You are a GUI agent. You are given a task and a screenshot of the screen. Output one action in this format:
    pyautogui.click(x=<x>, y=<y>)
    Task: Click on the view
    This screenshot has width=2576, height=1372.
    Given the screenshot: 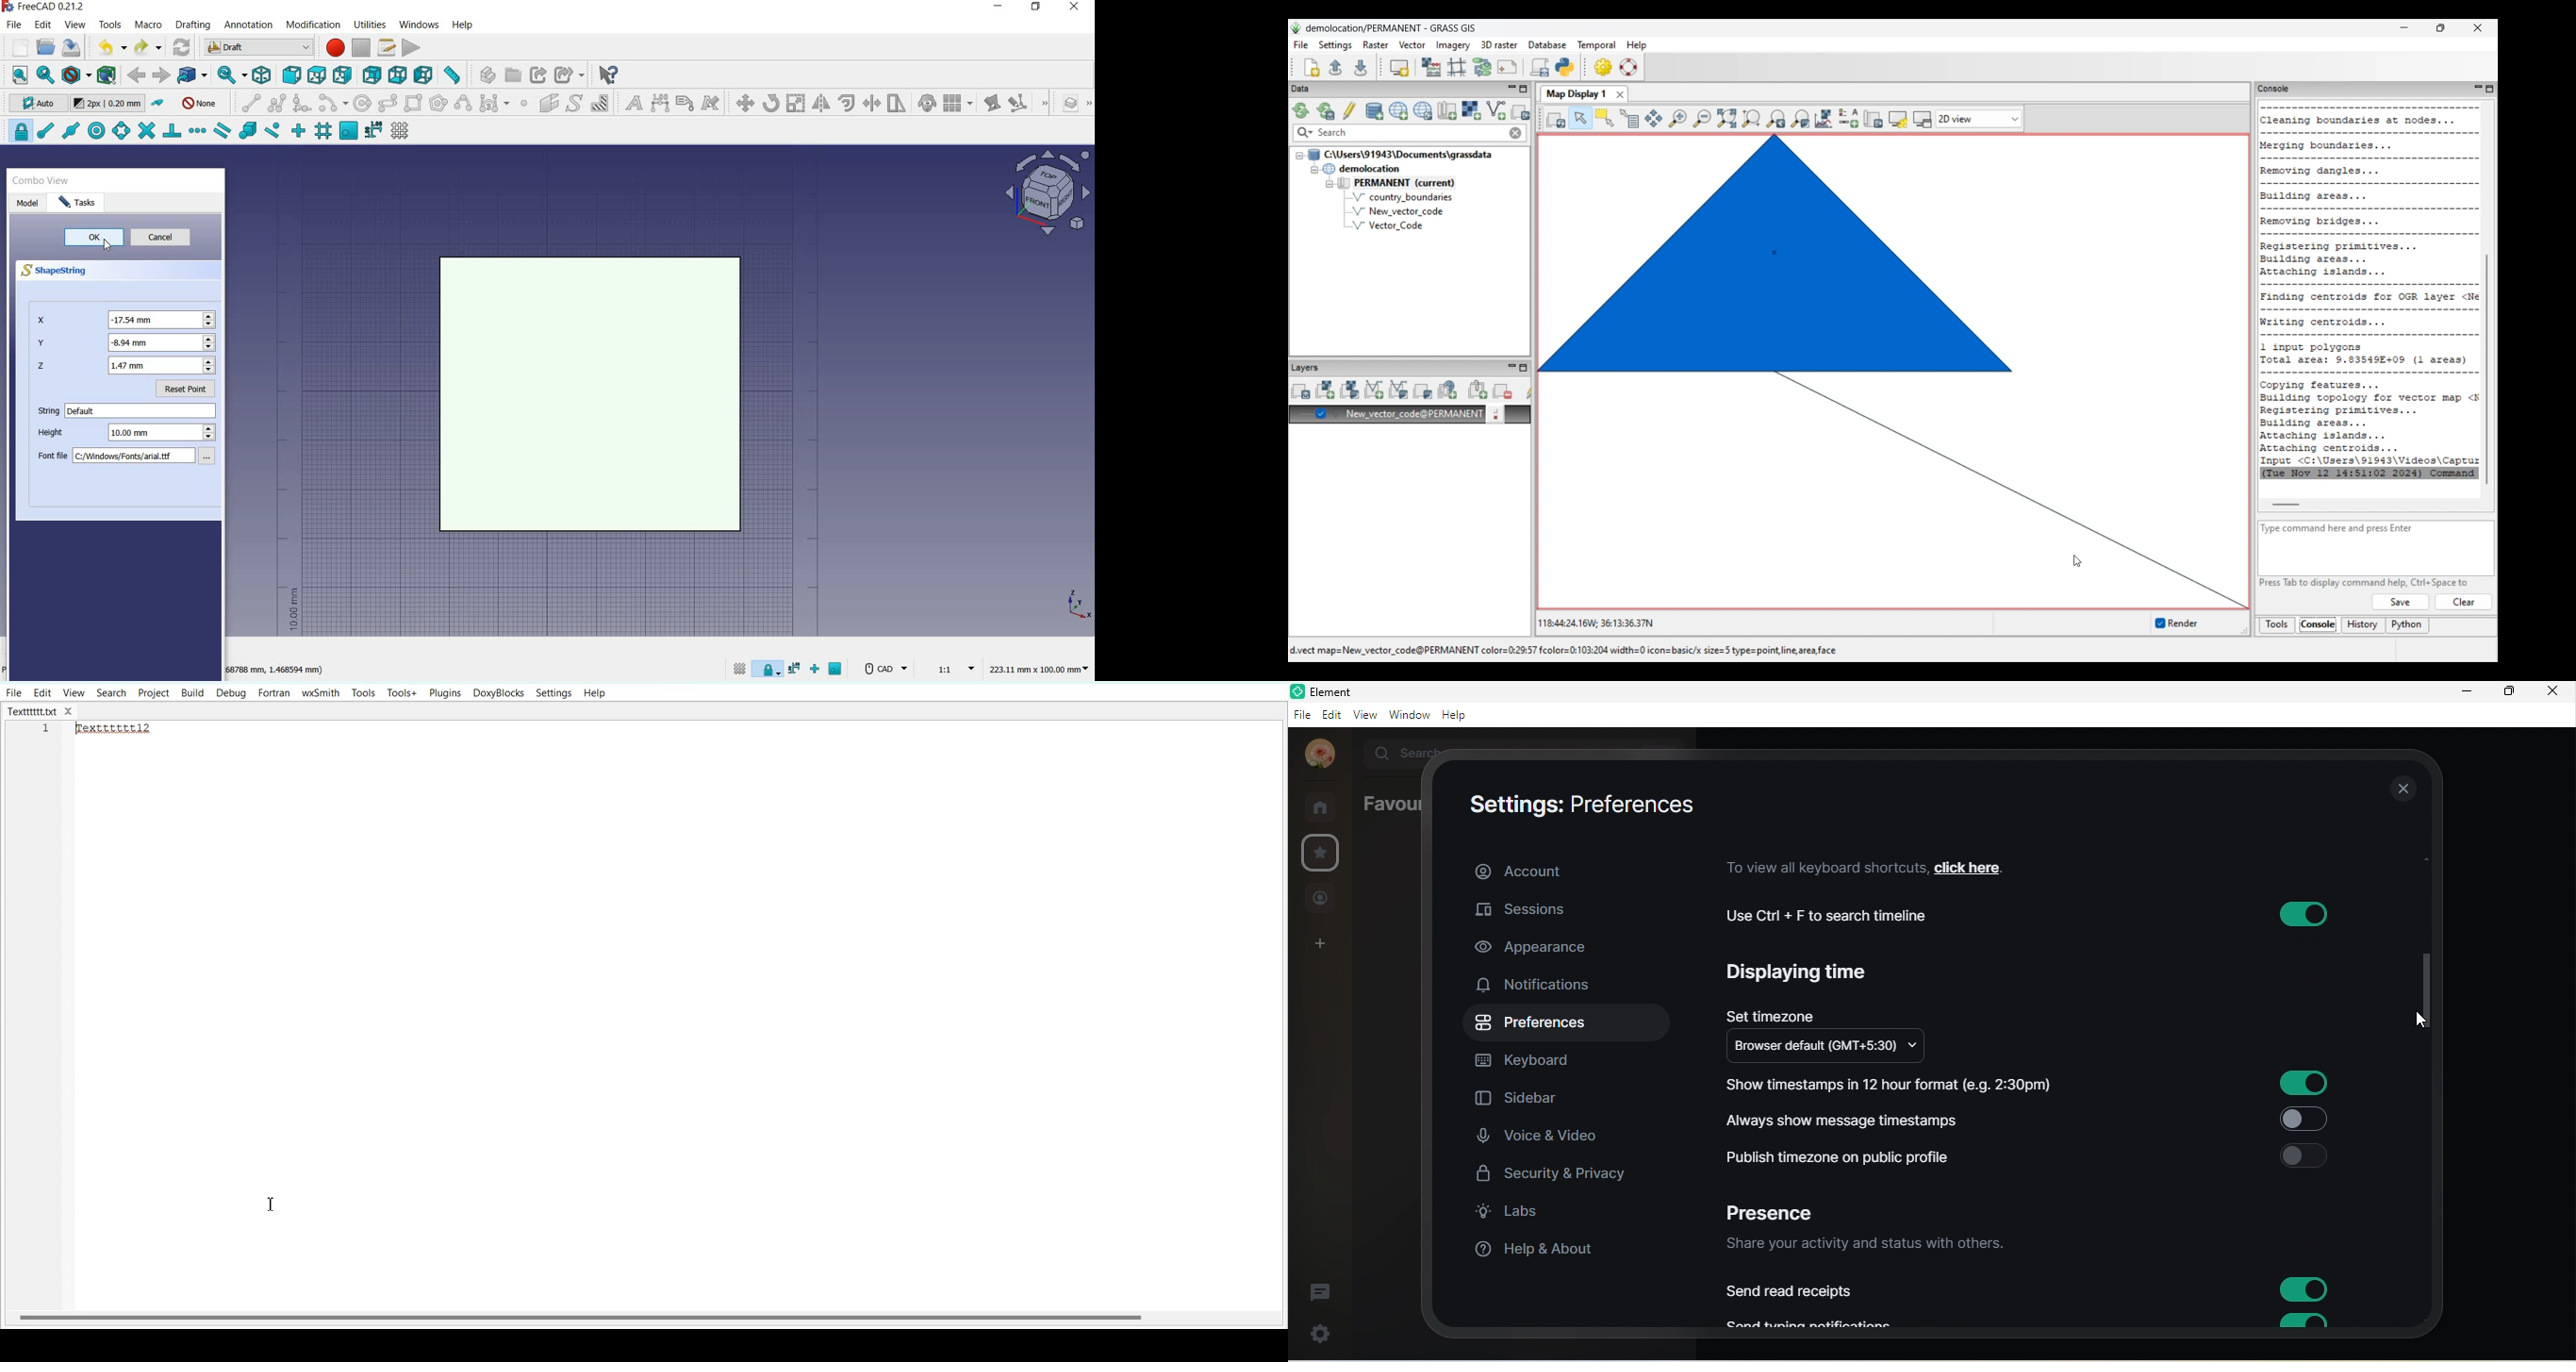 What is the action you would take?
    pyautogui.click(x=76, y=25)
    